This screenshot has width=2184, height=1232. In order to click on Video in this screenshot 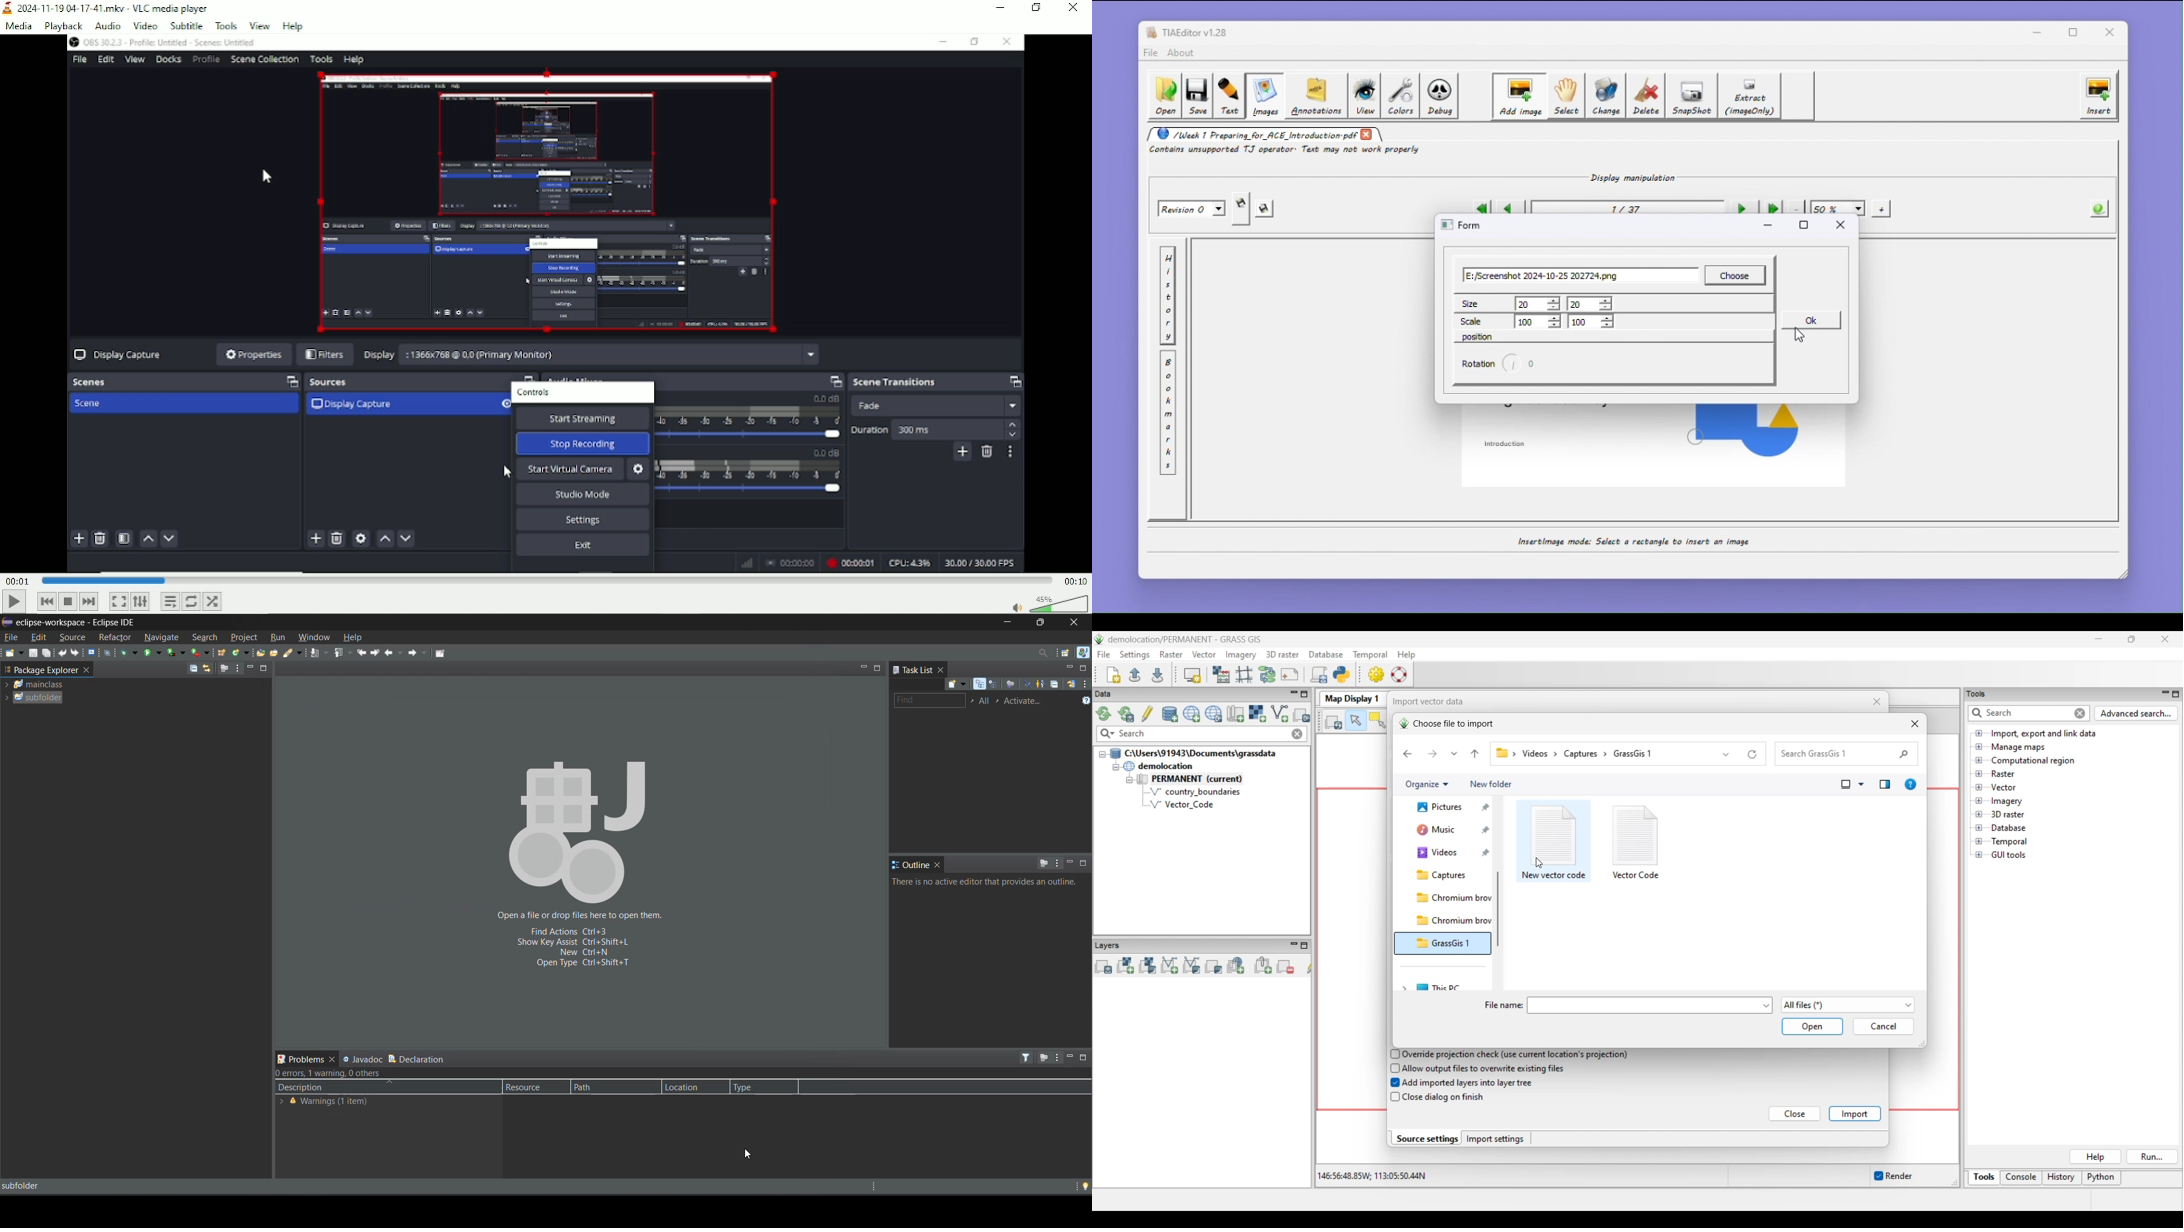, I will do `click(547, 304)`.